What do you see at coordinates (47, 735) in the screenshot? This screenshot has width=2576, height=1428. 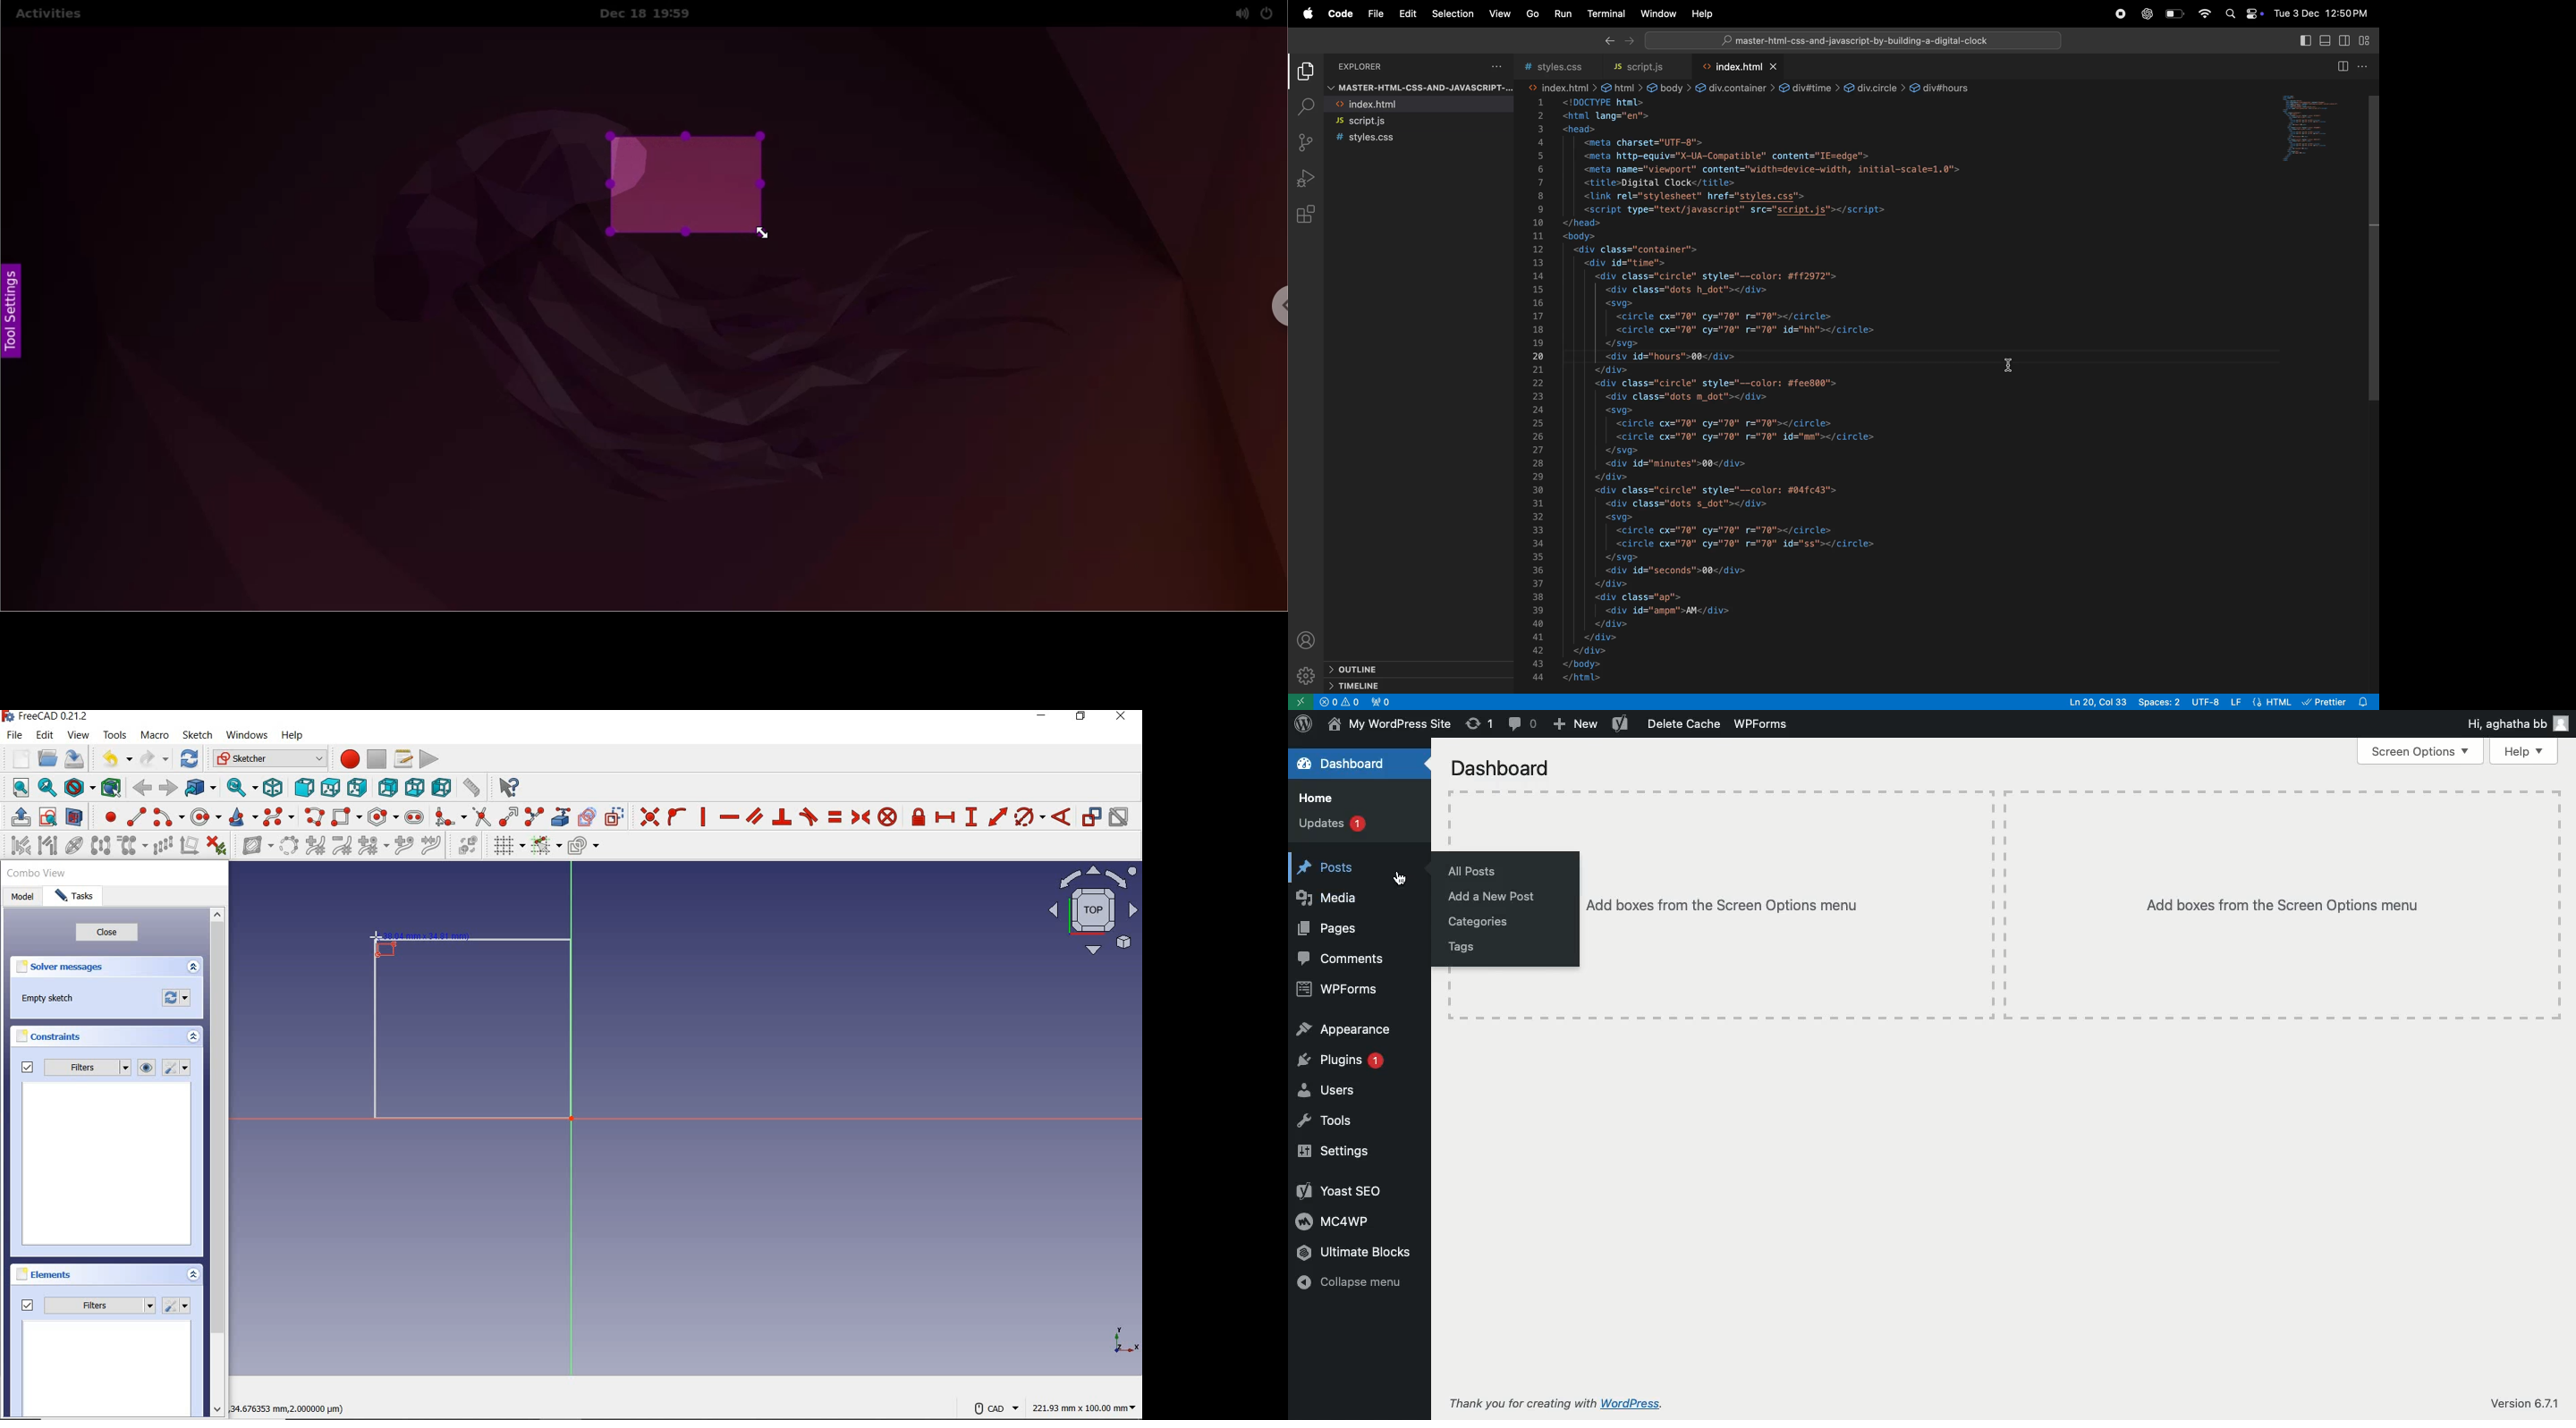 I see `edit` at bounding box center [47, 735].